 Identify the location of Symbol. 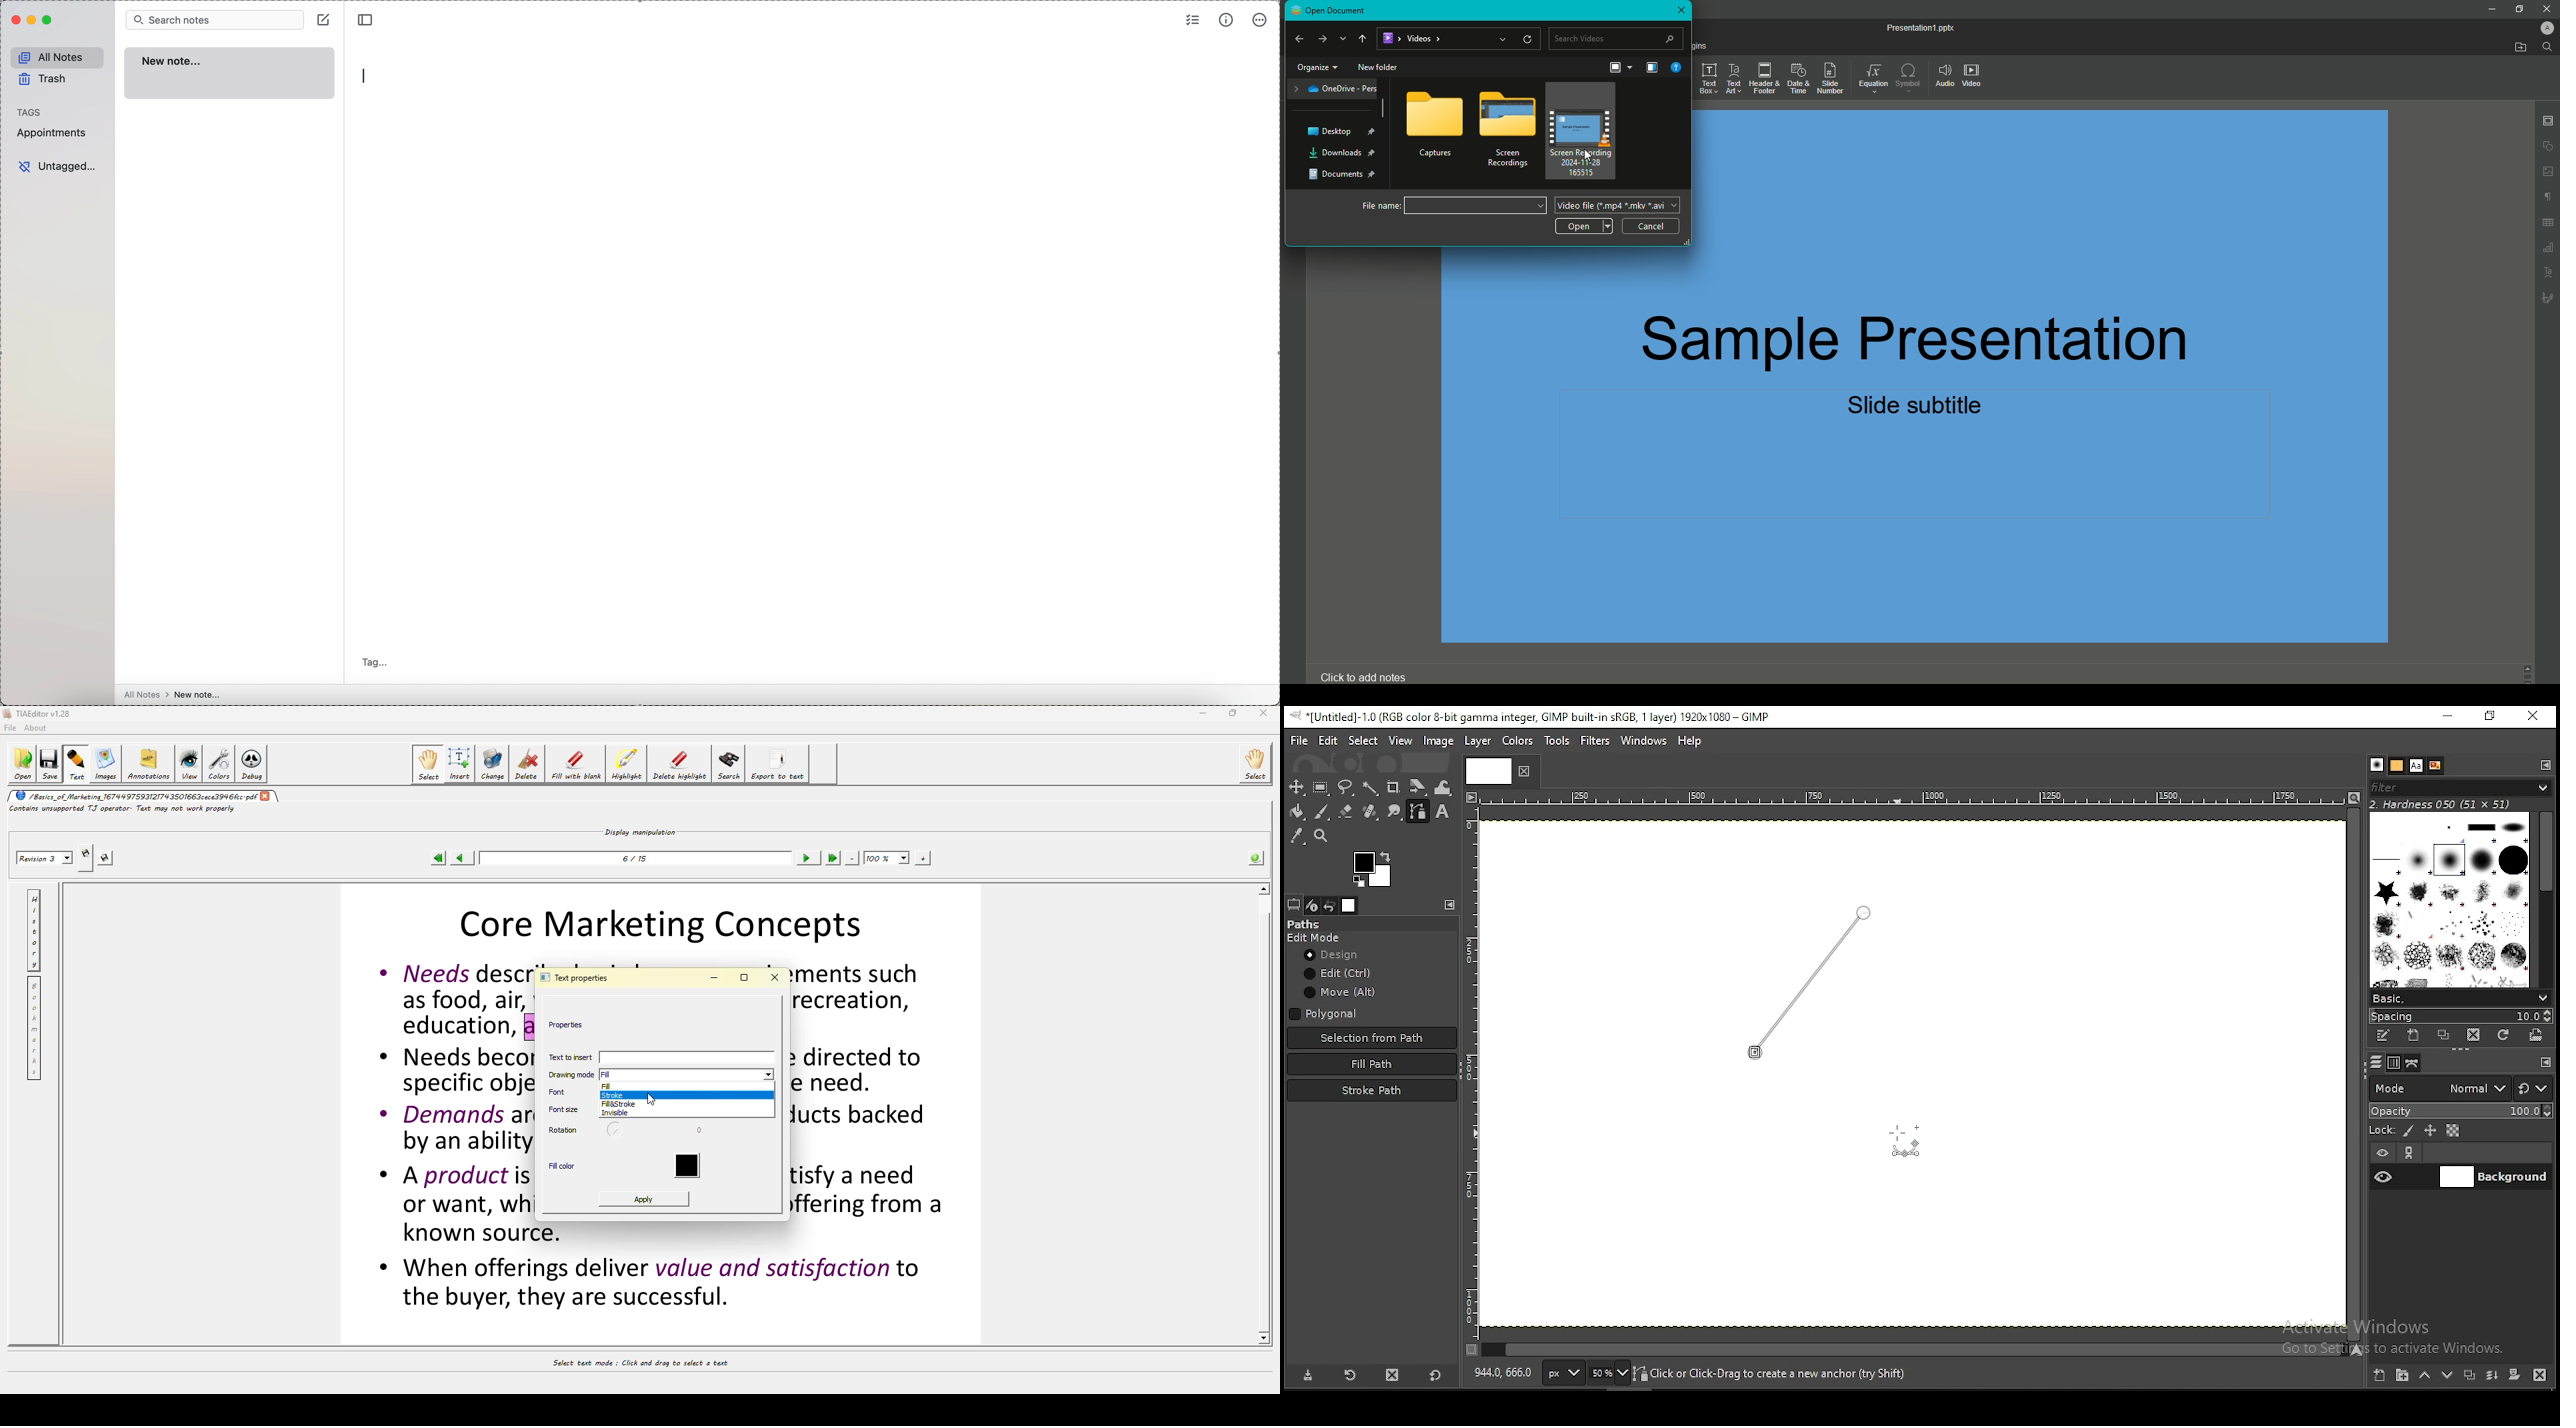
(1908, 77).